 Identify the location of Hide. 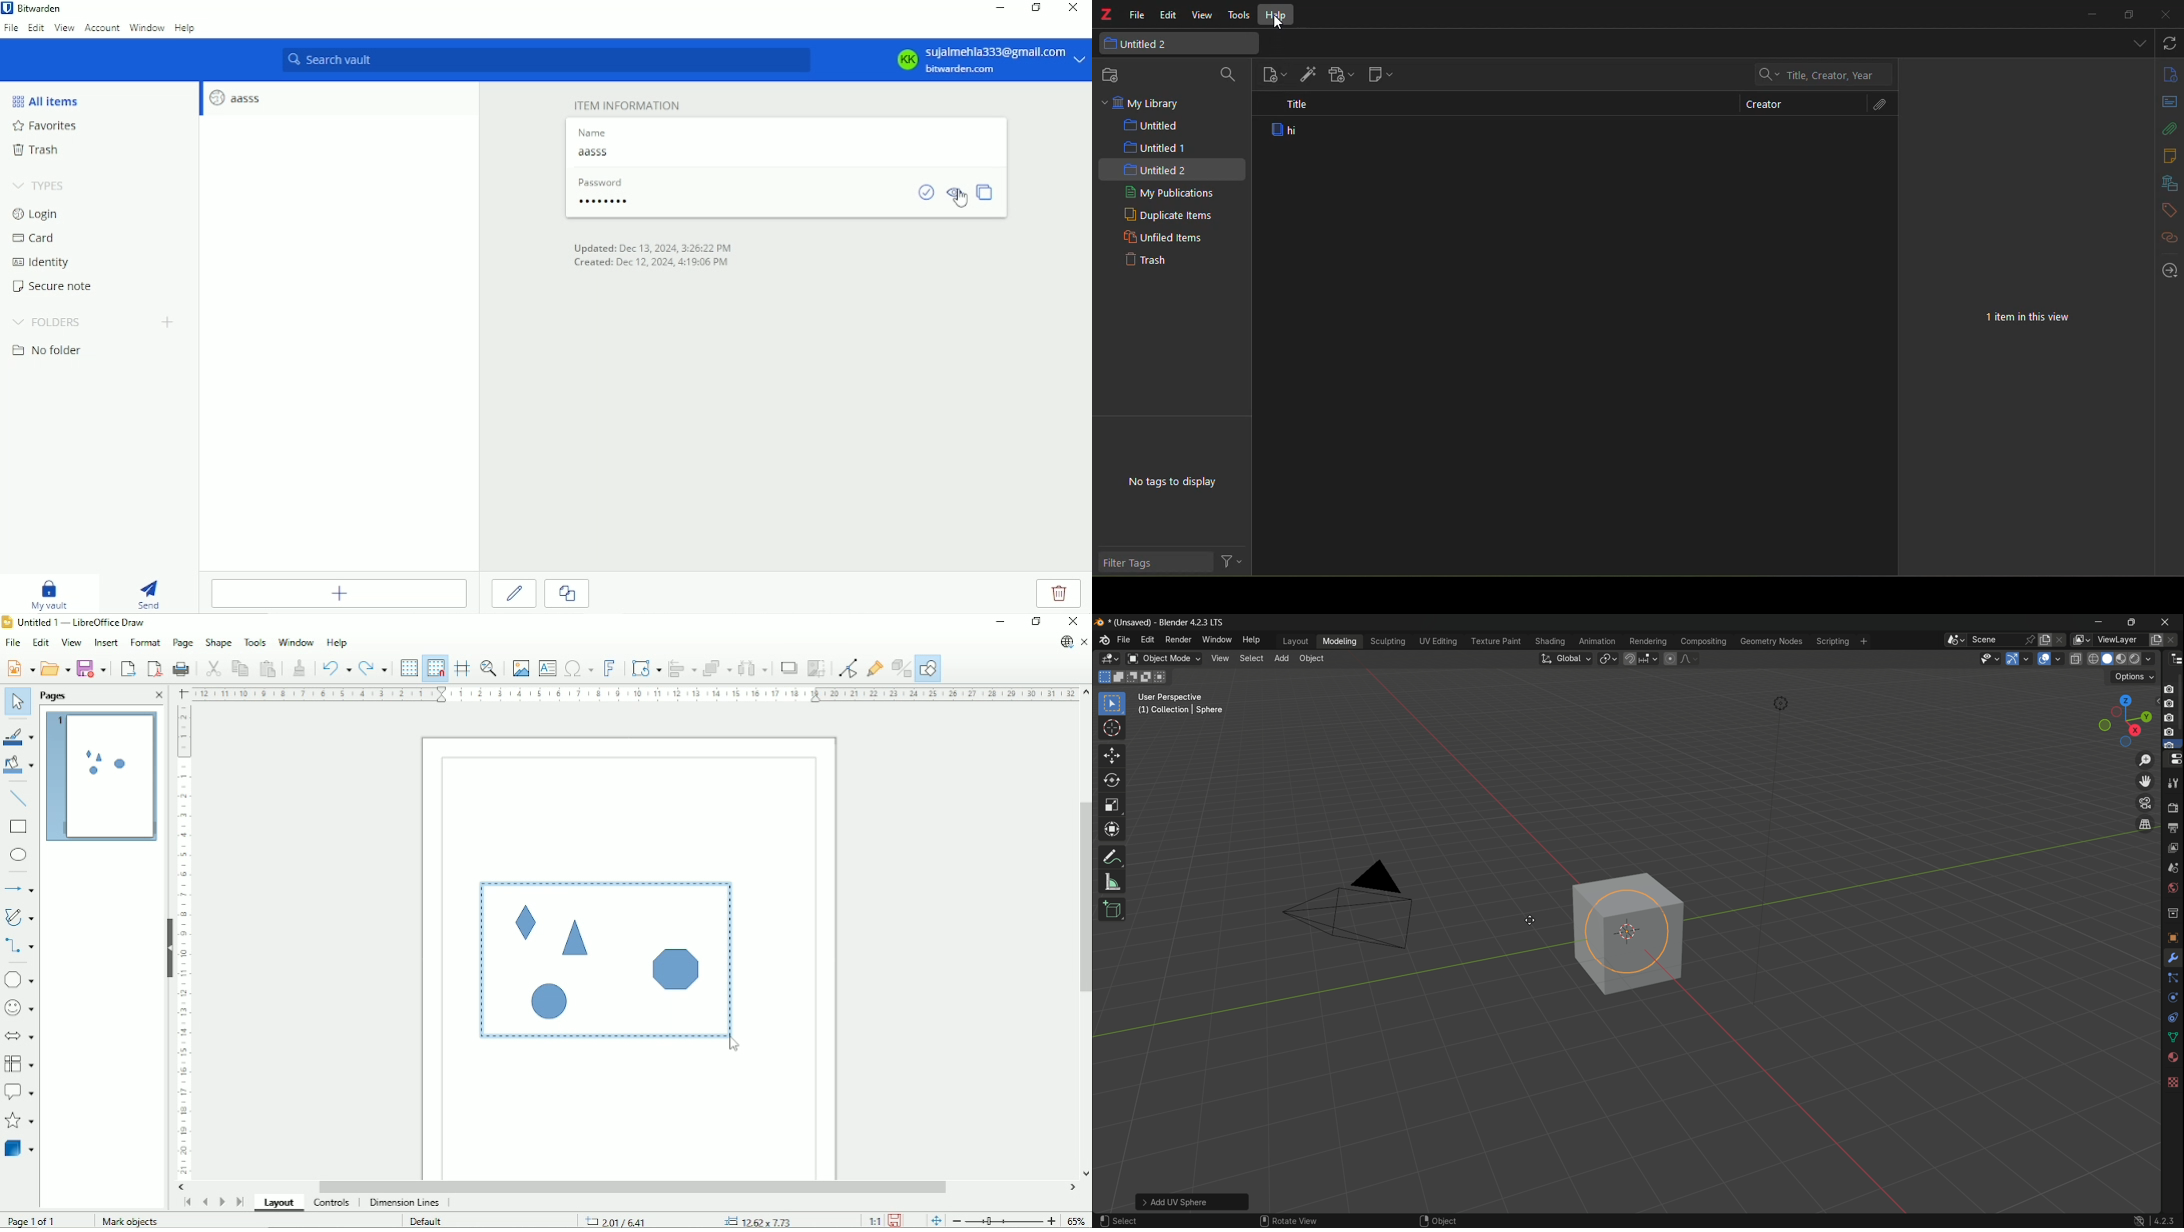
(166, 943).